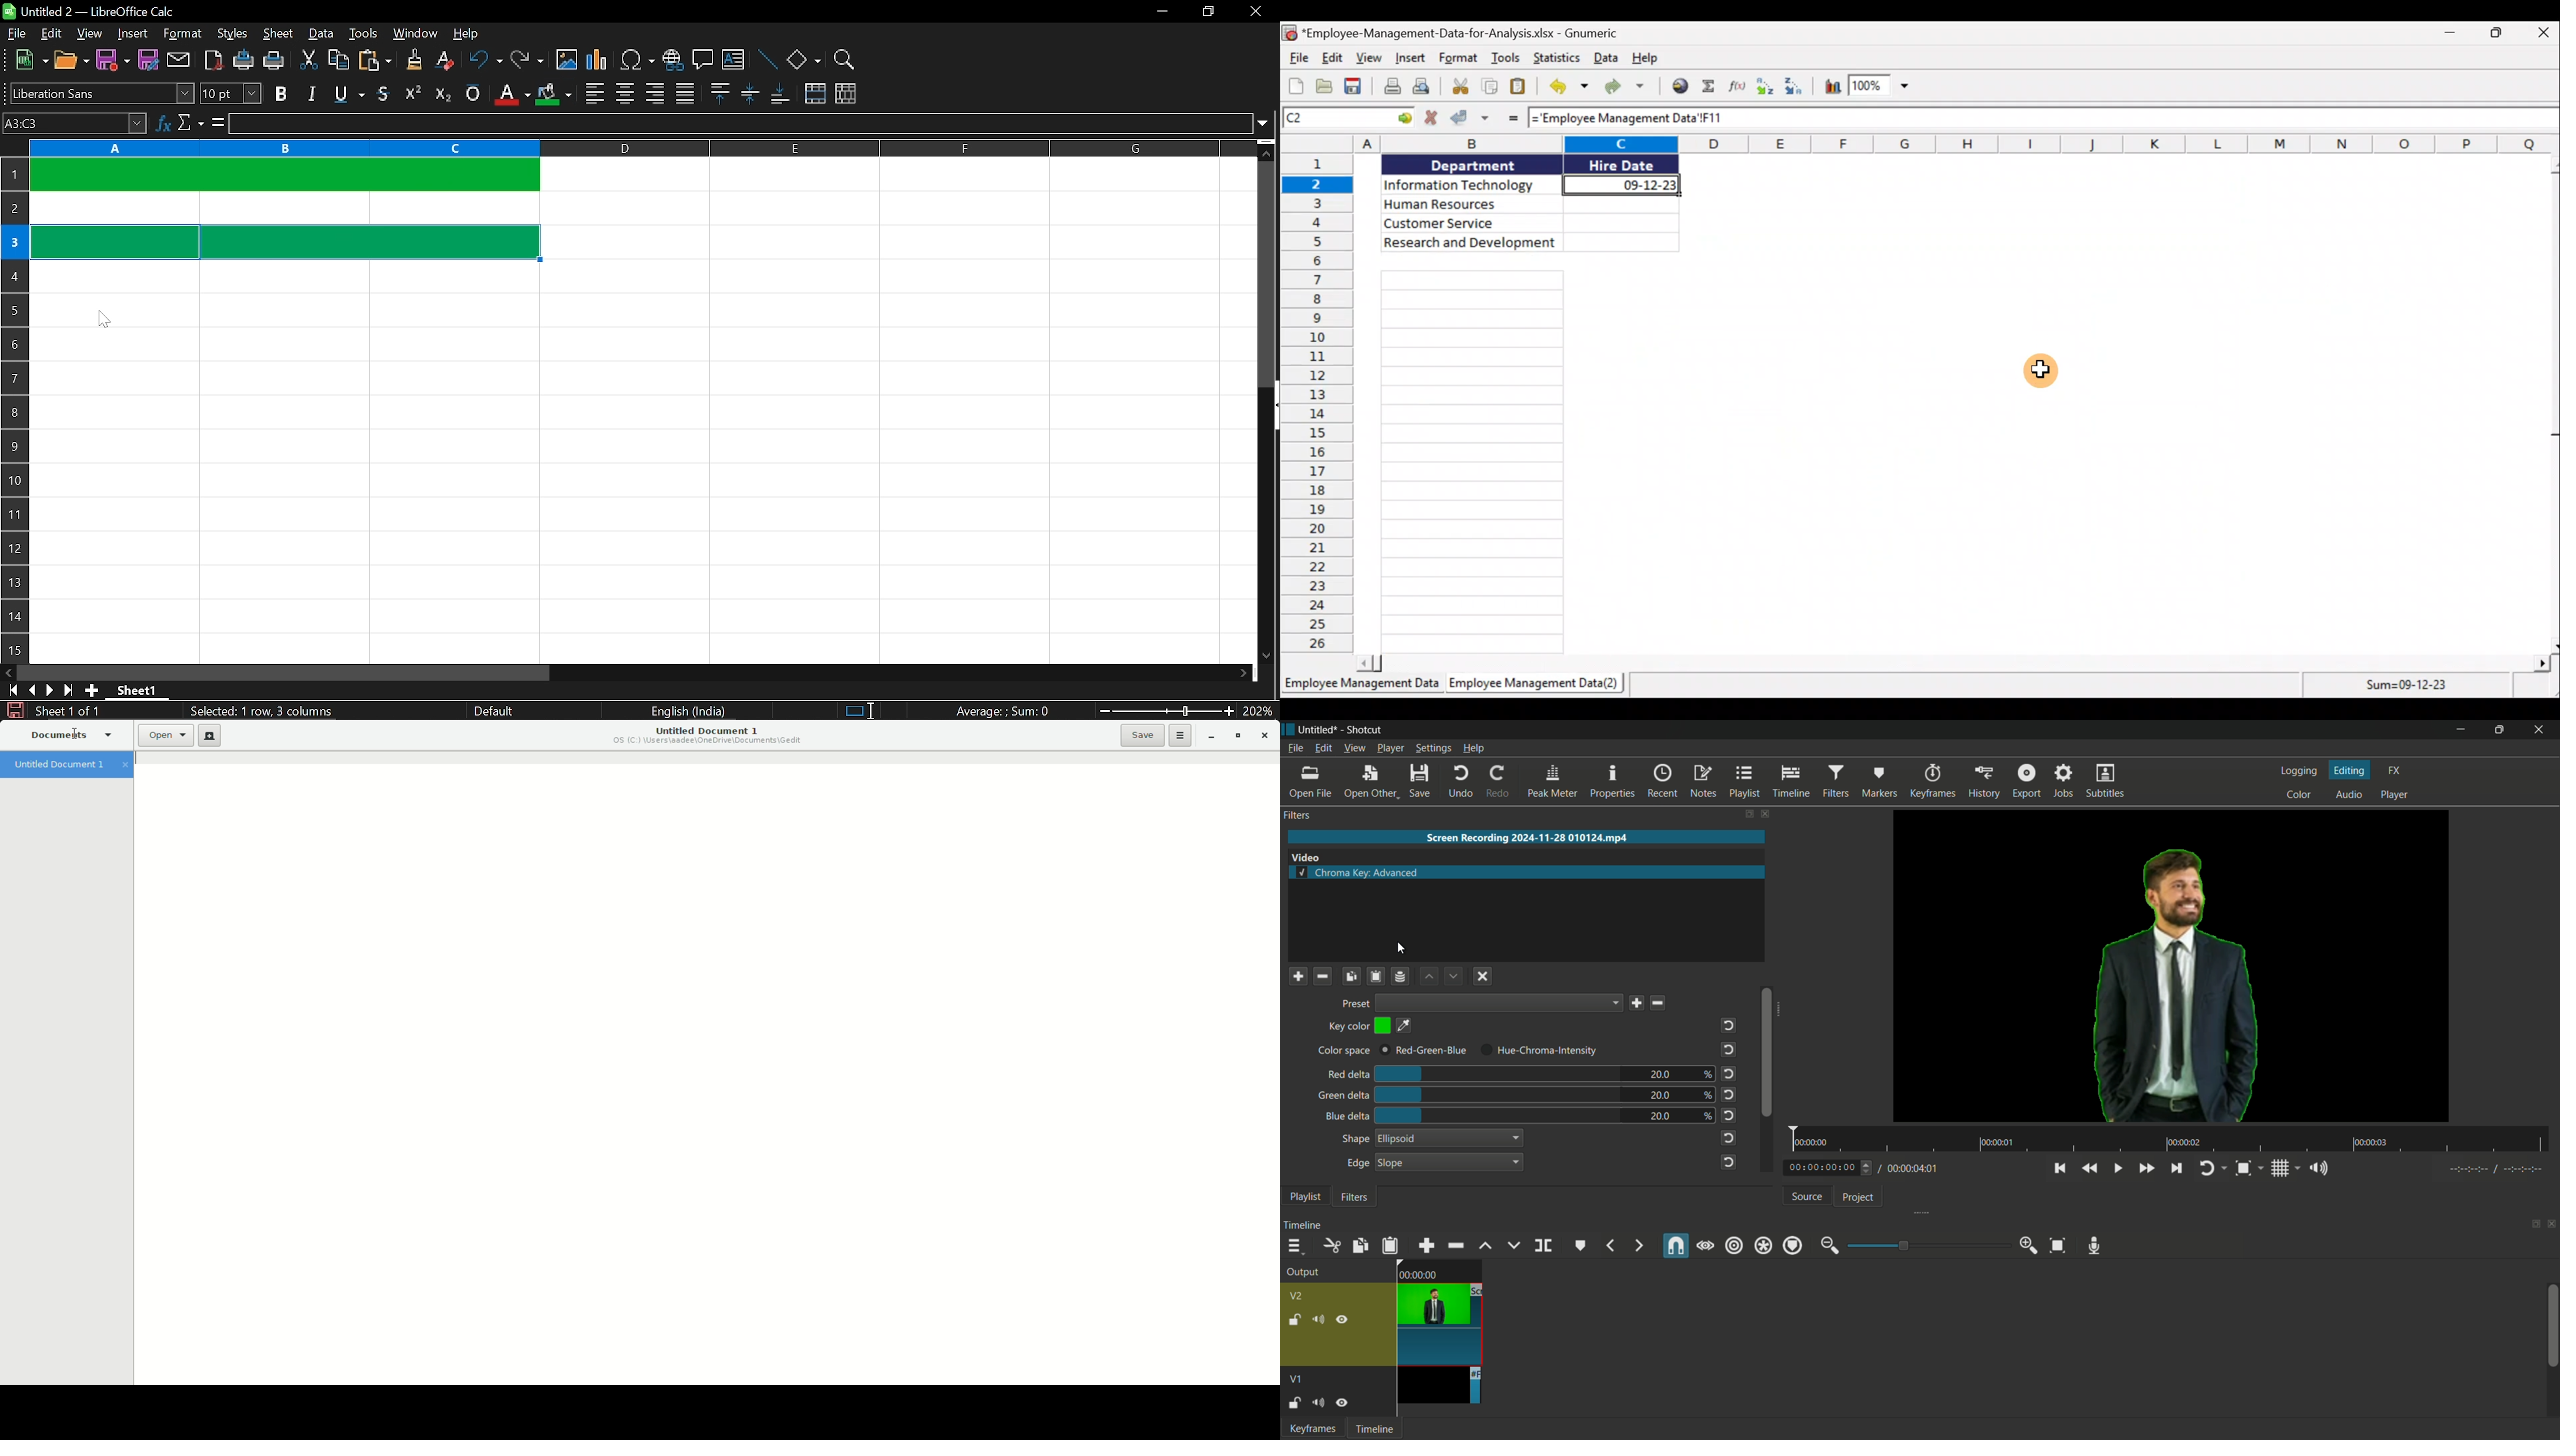 This screenshot has width=2576, height=1456. I want to click on center vertically, so click(750, 95).